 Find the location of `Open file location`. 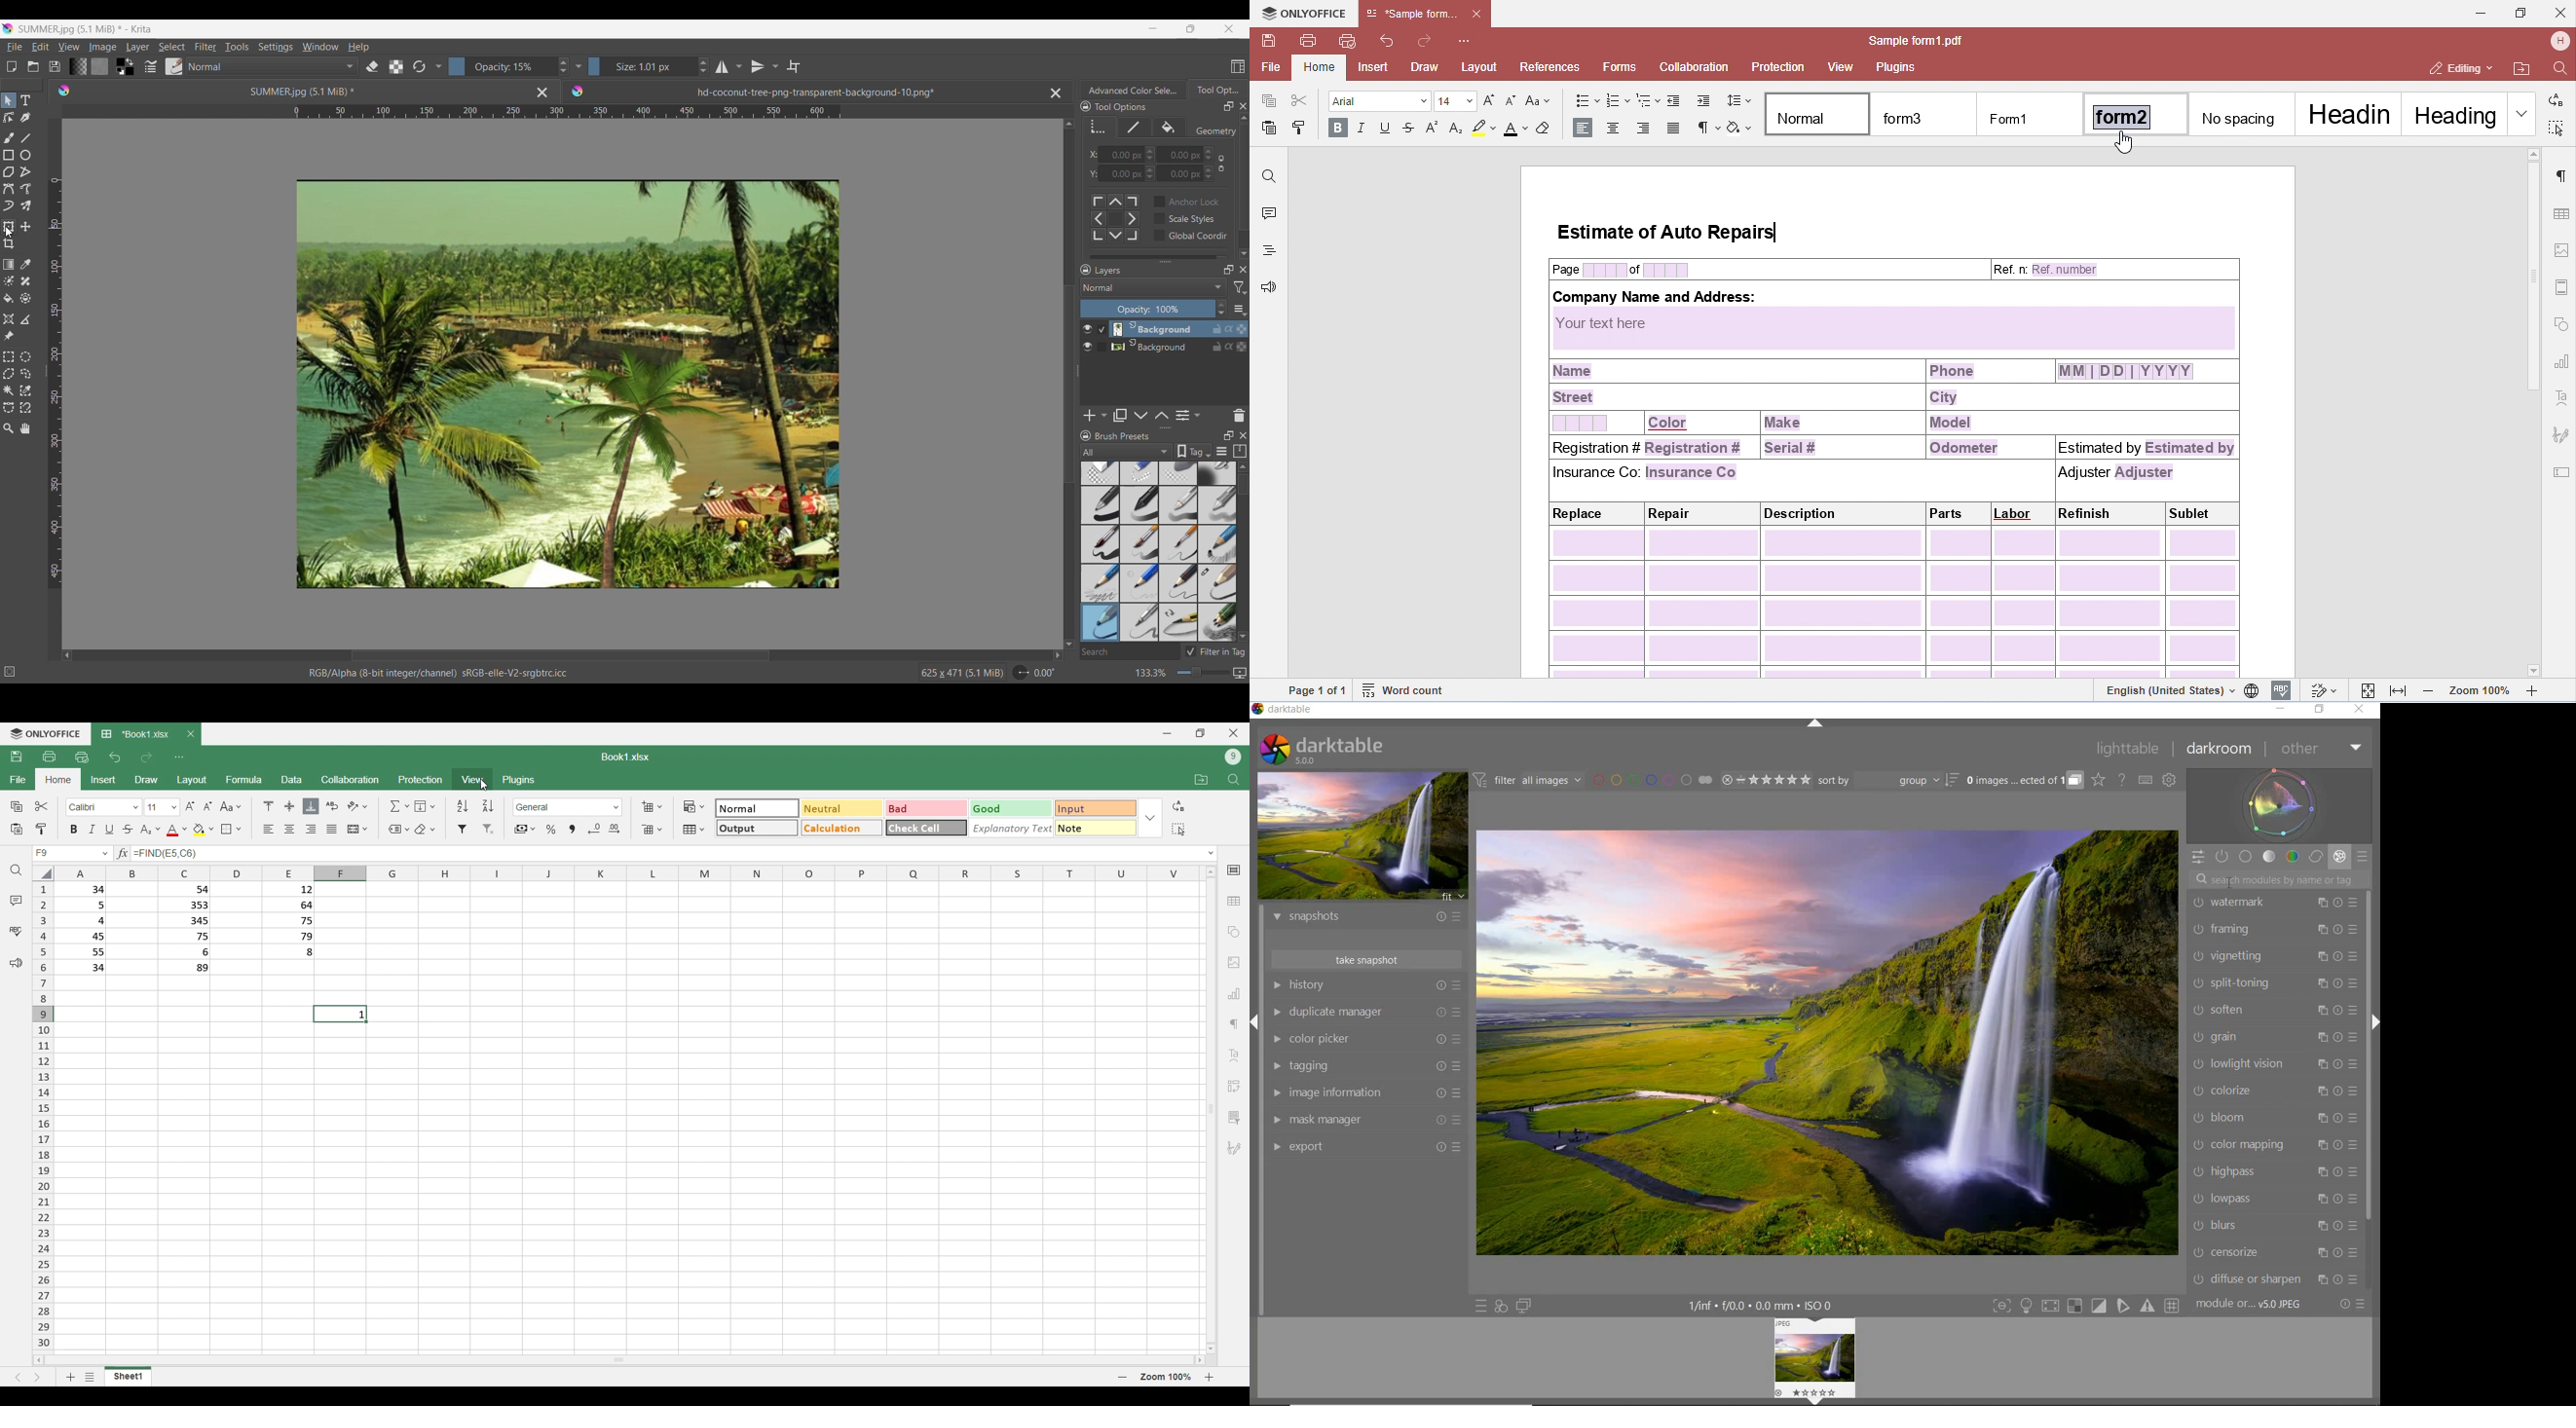

Open file location is located at coordinates (1203, 780).